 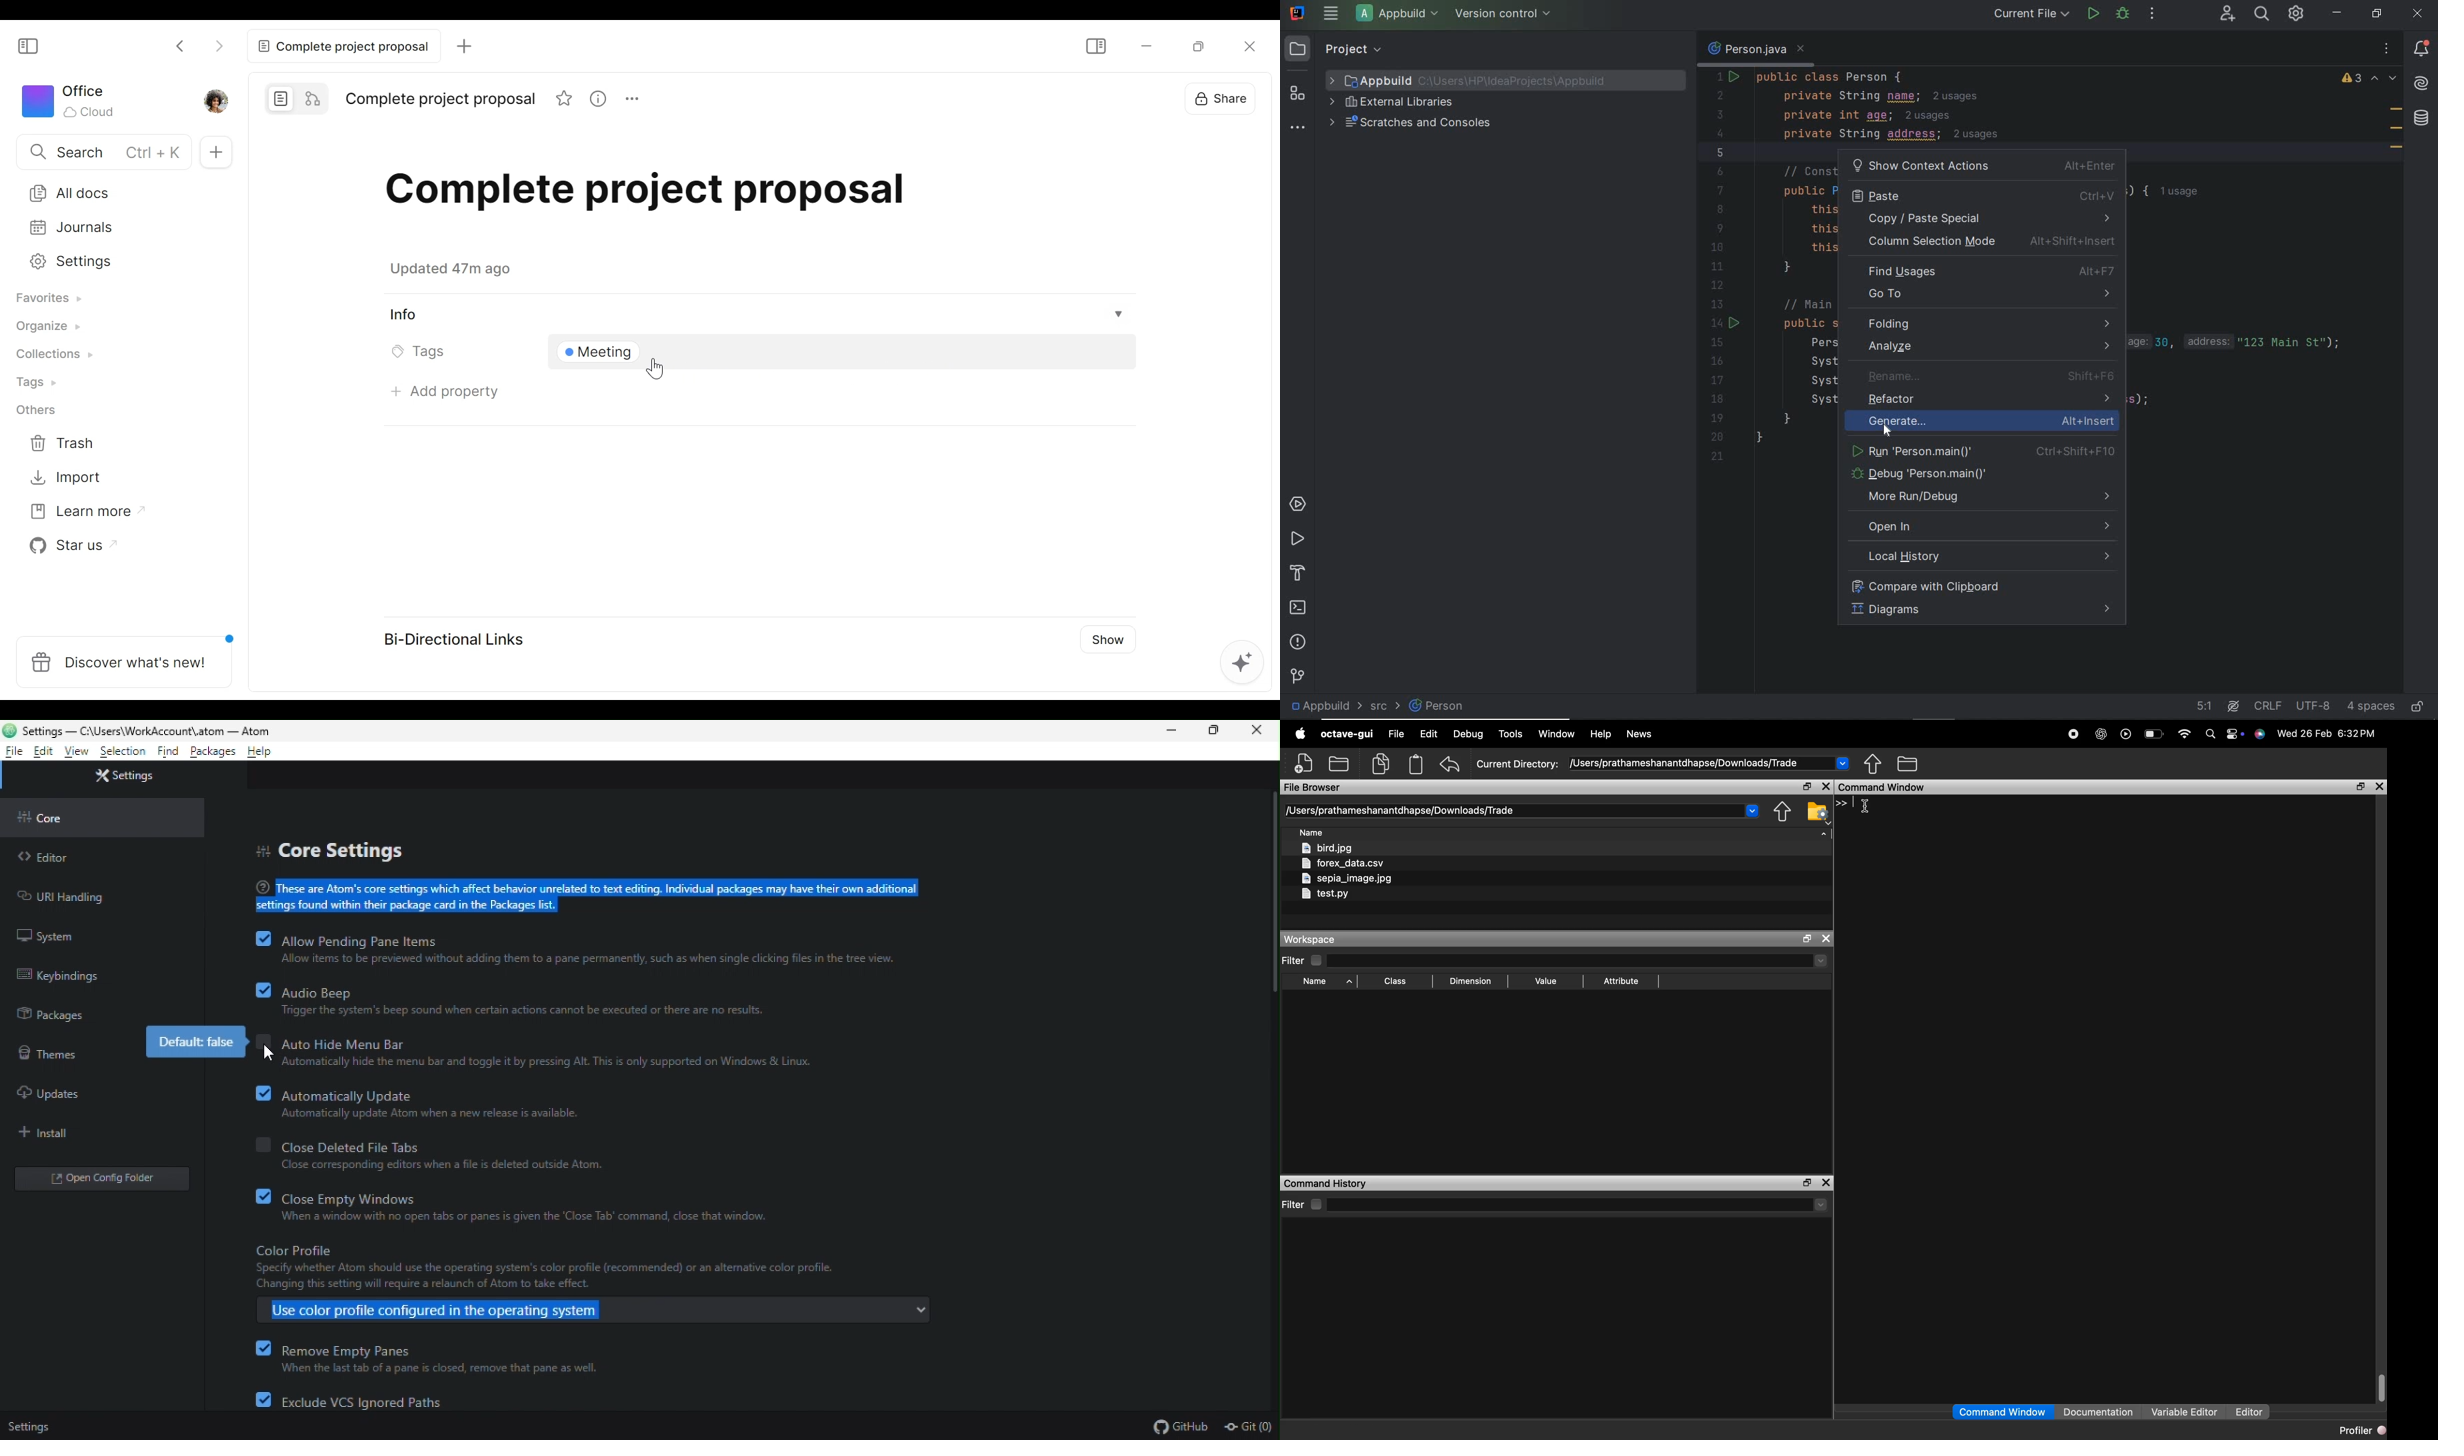 I want to click on Tags, so click(x=41, y=383).